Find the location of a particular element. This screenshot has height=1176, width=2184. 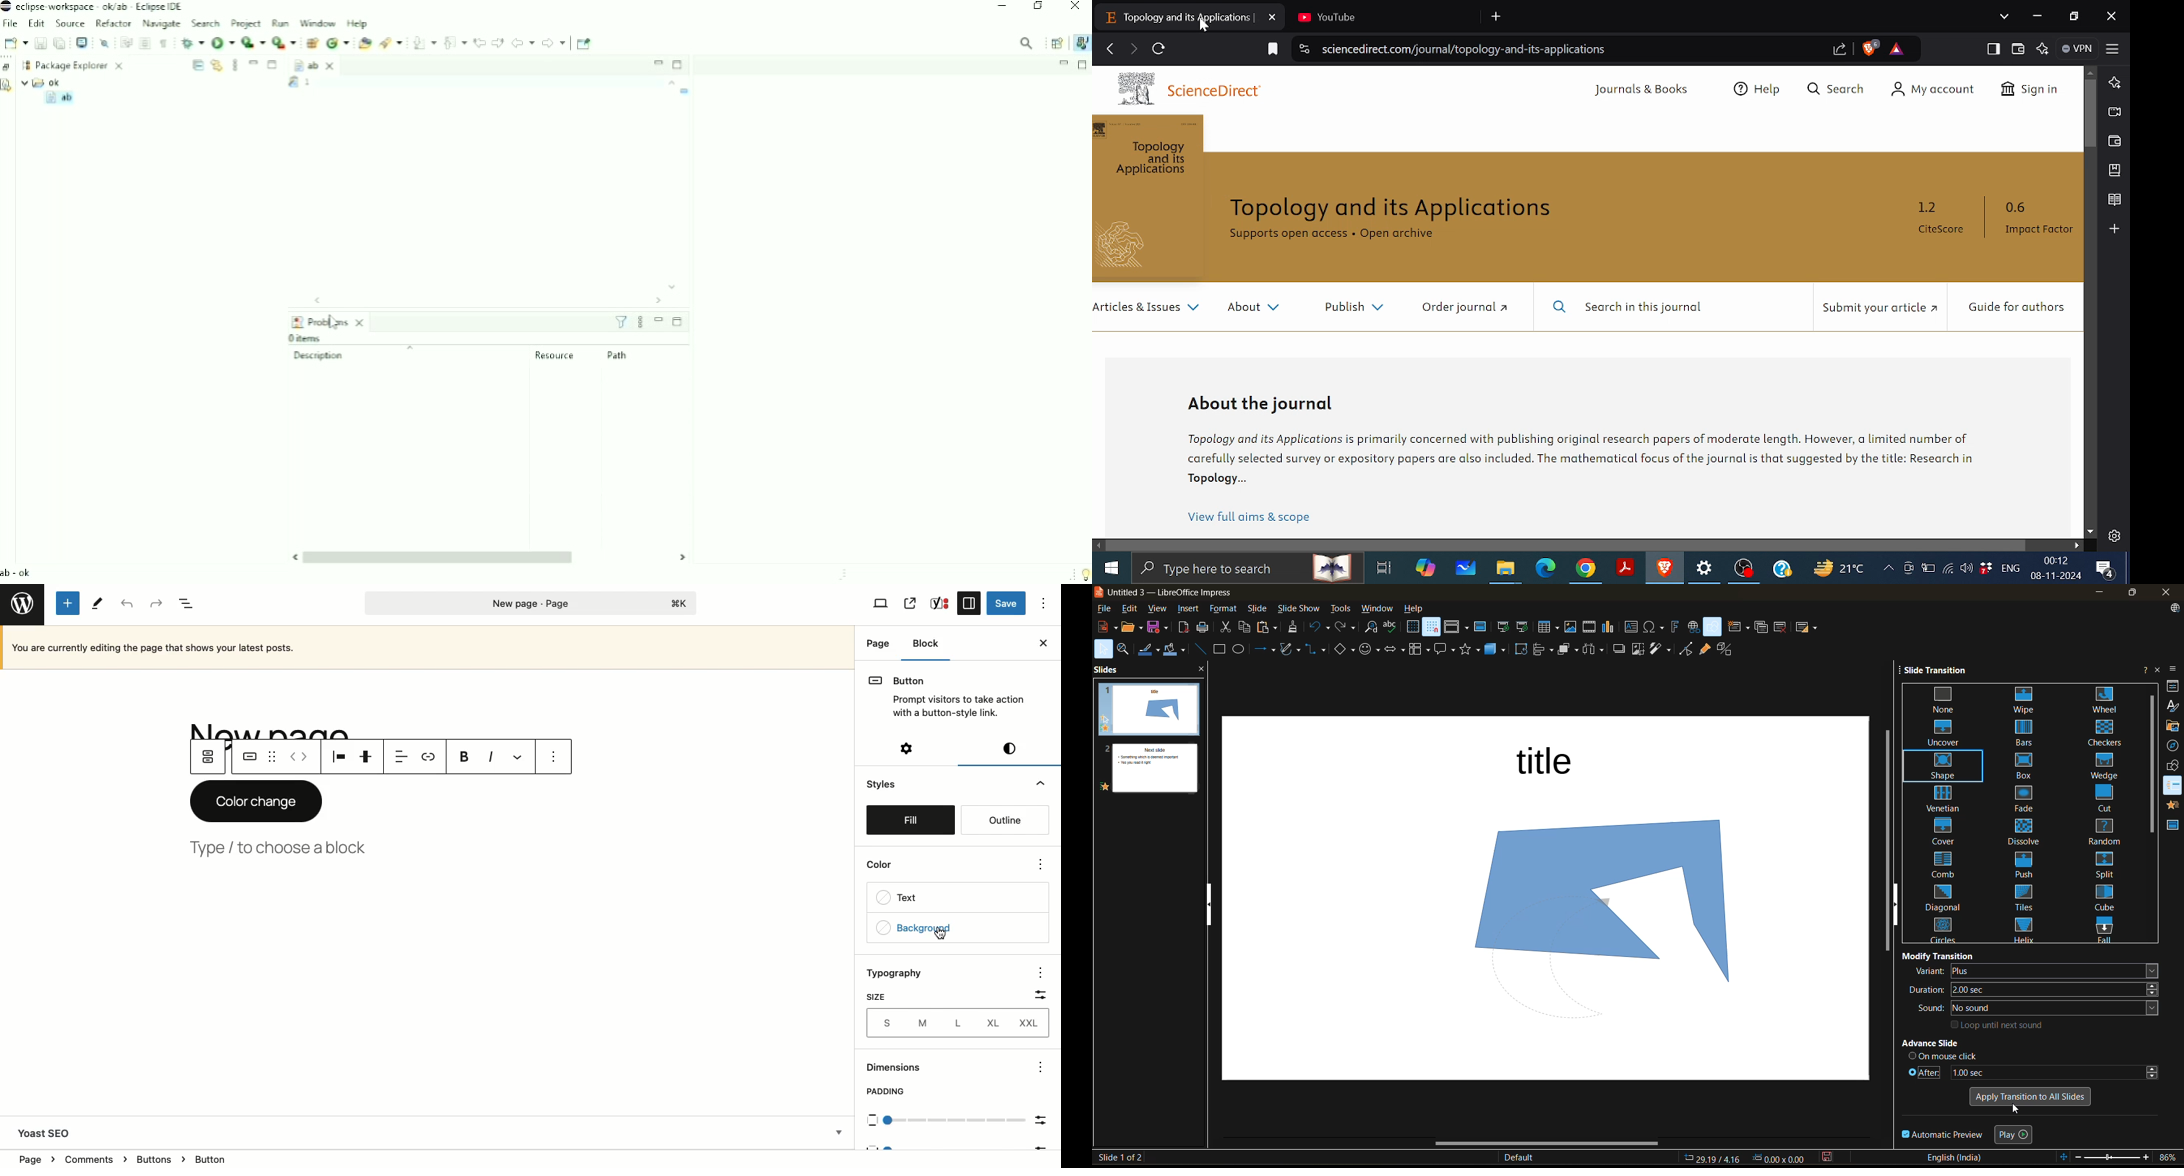

loop until next sound is located at coordinates (2000, 1025).